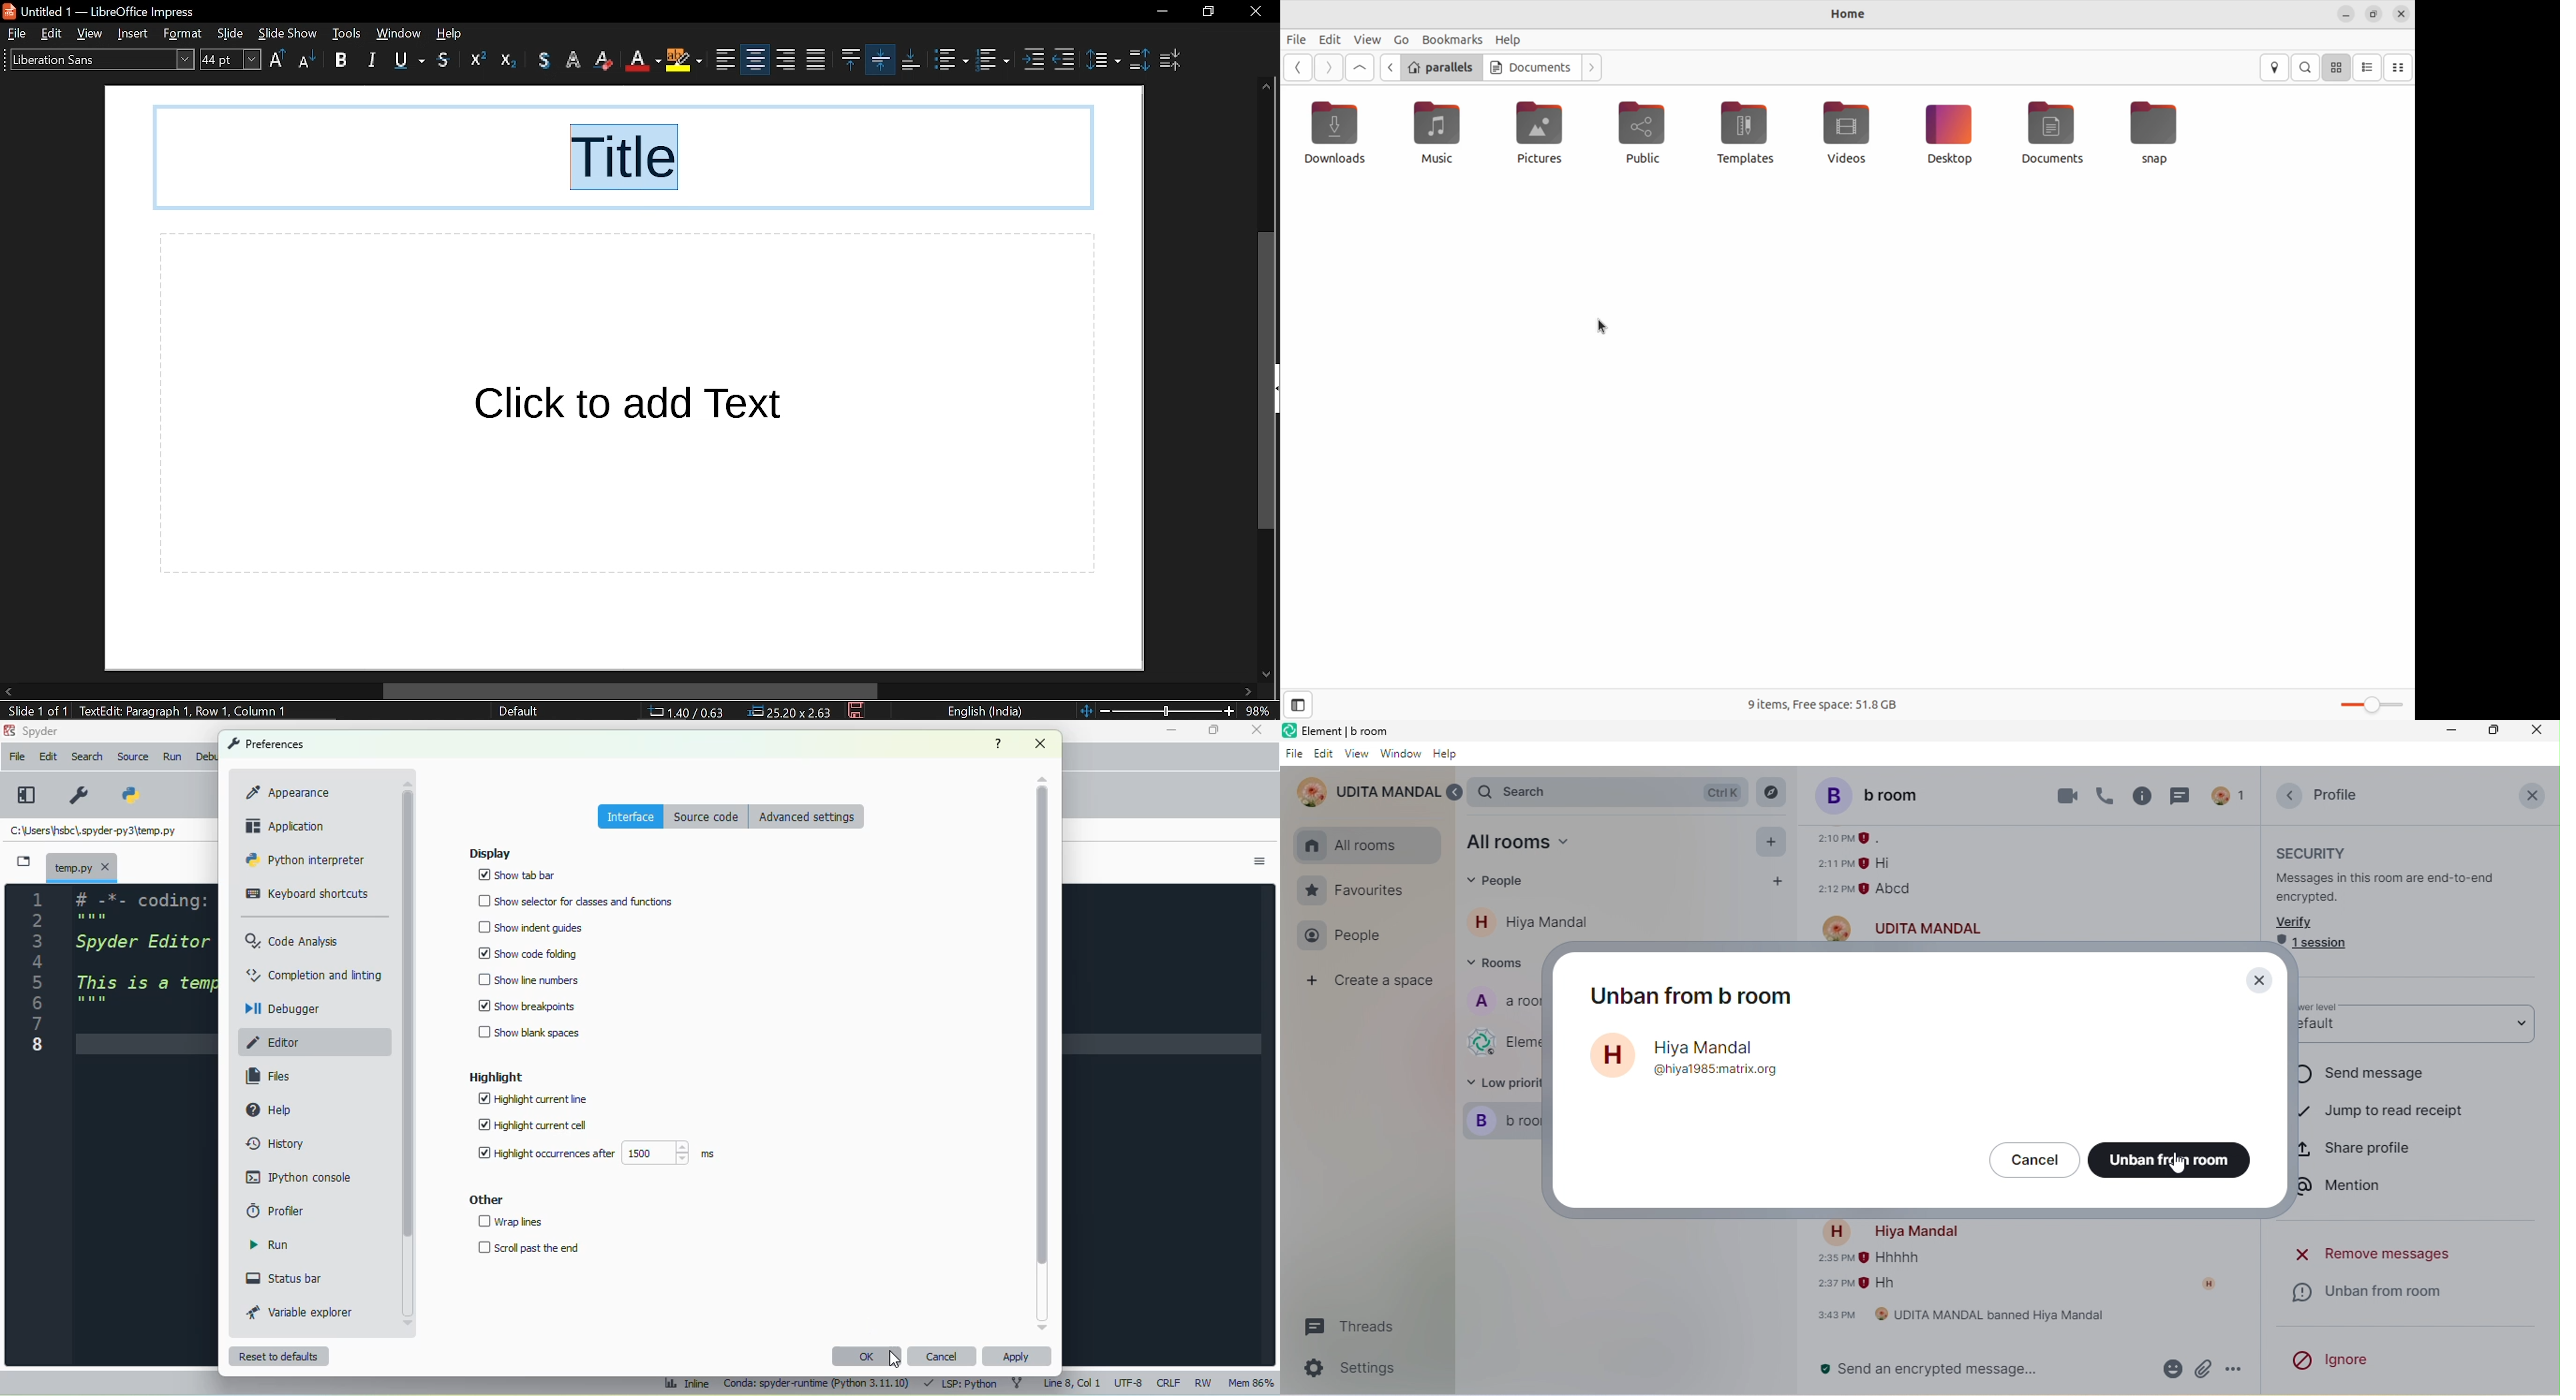  I want to click on add , so click(1774, 842).